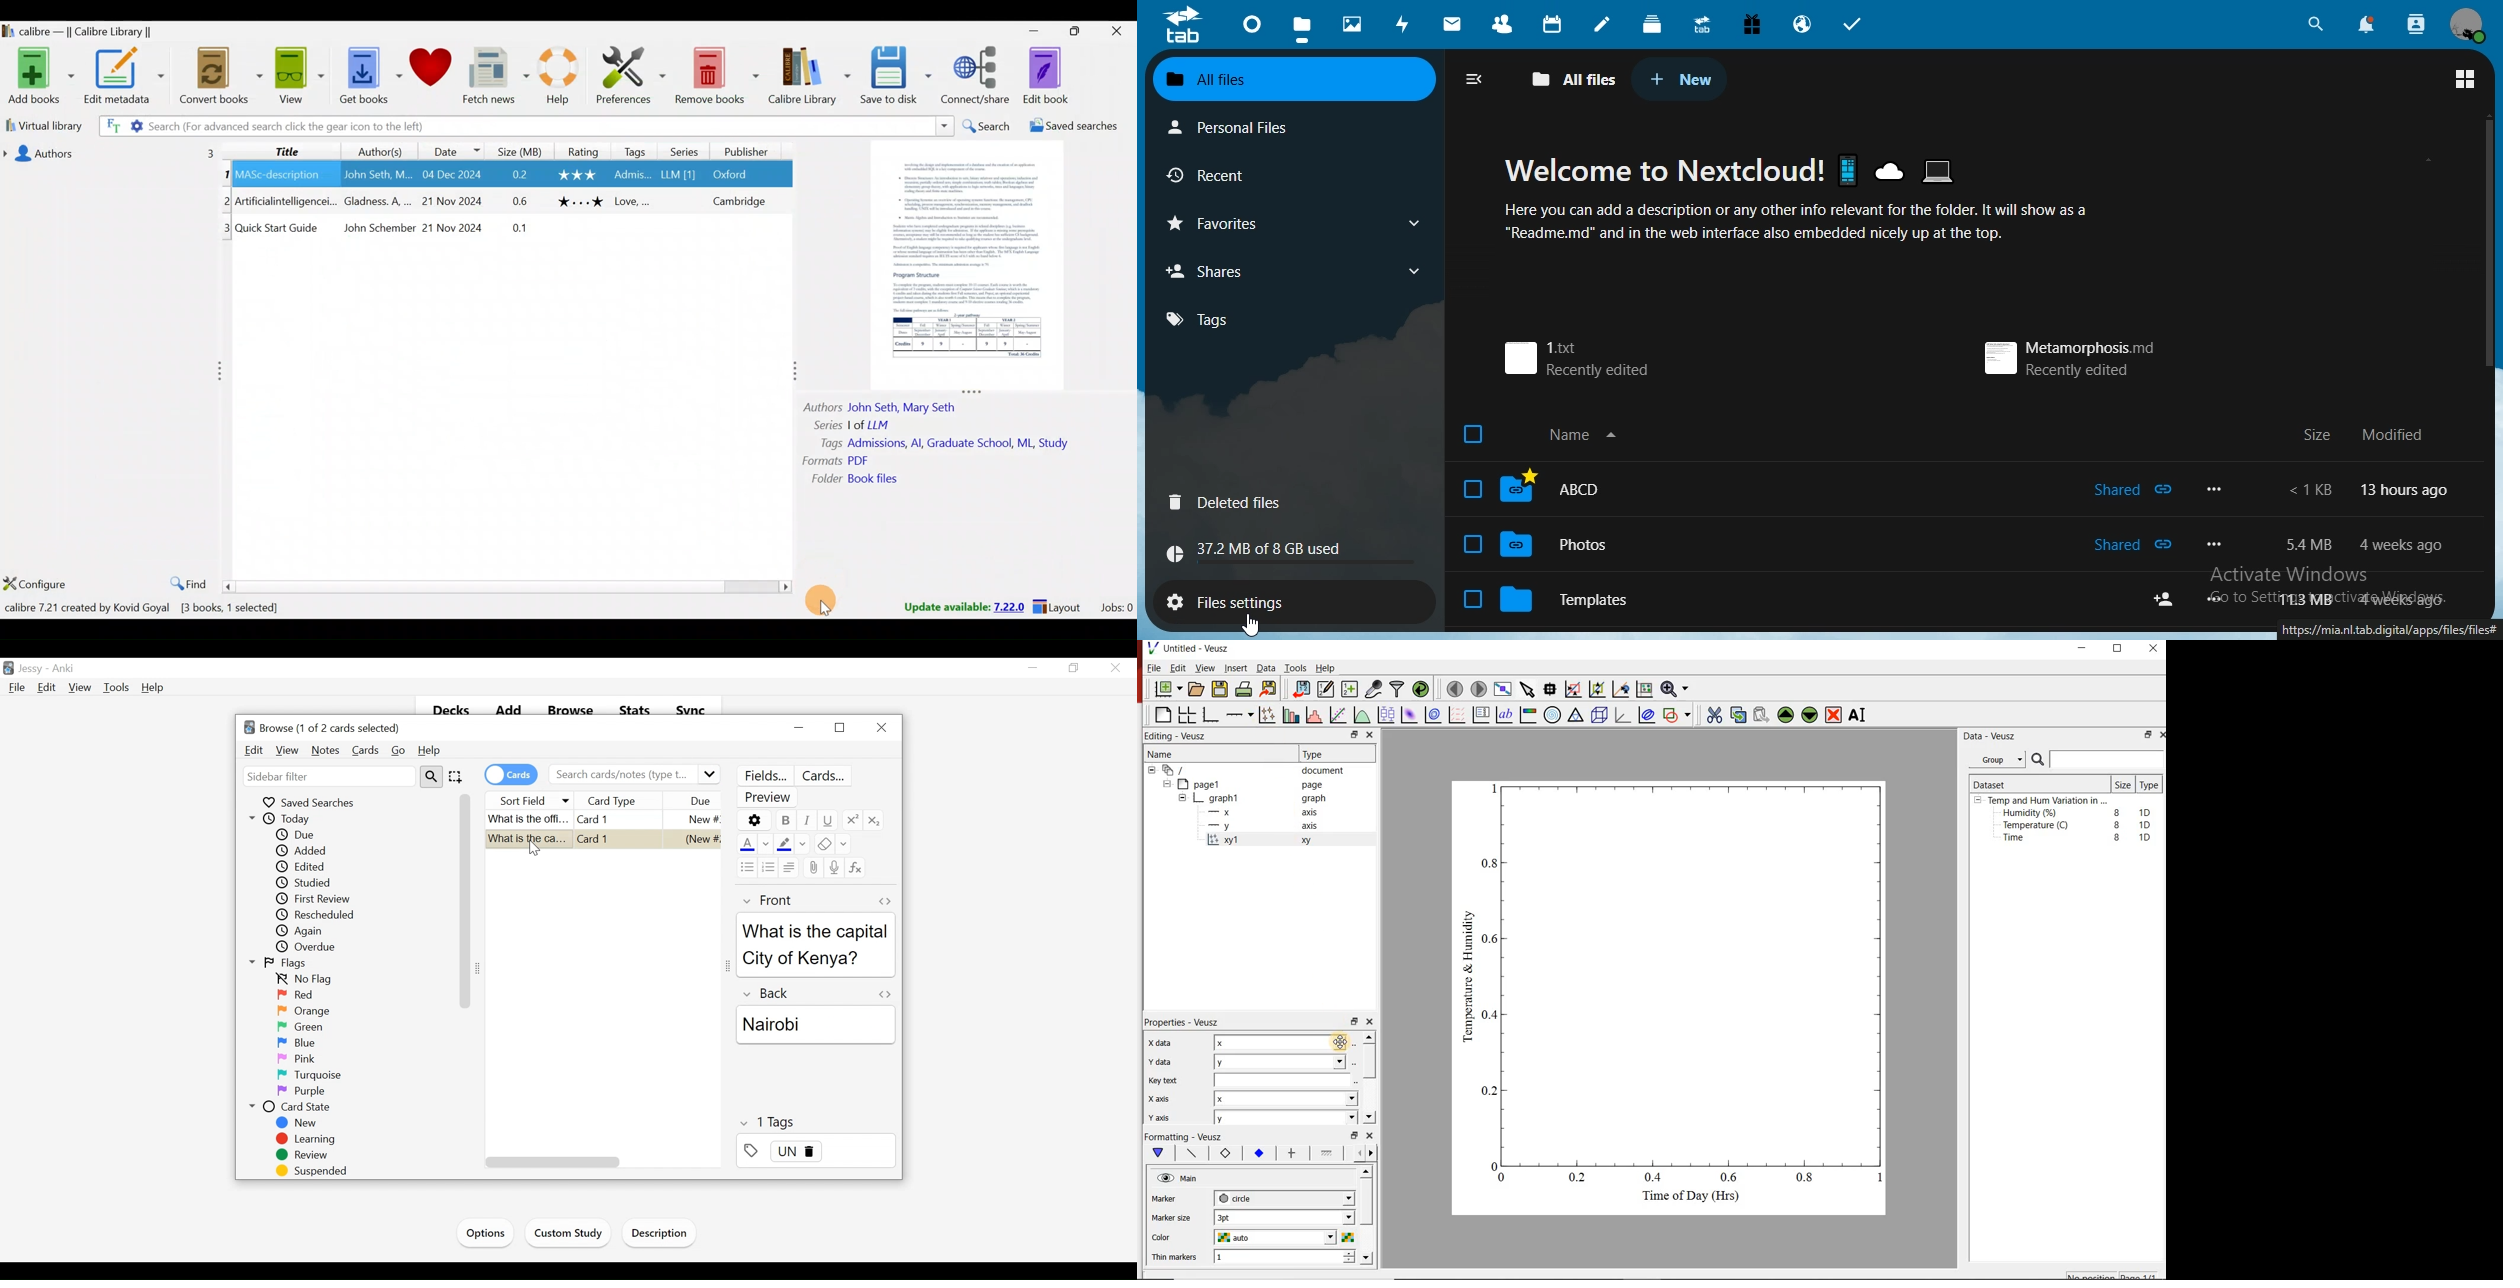 The image size is (2520, 1288). What do you see at coordinates (634, 712) in the screenshot?
I see `Stats` at bounding box center [634, 712].